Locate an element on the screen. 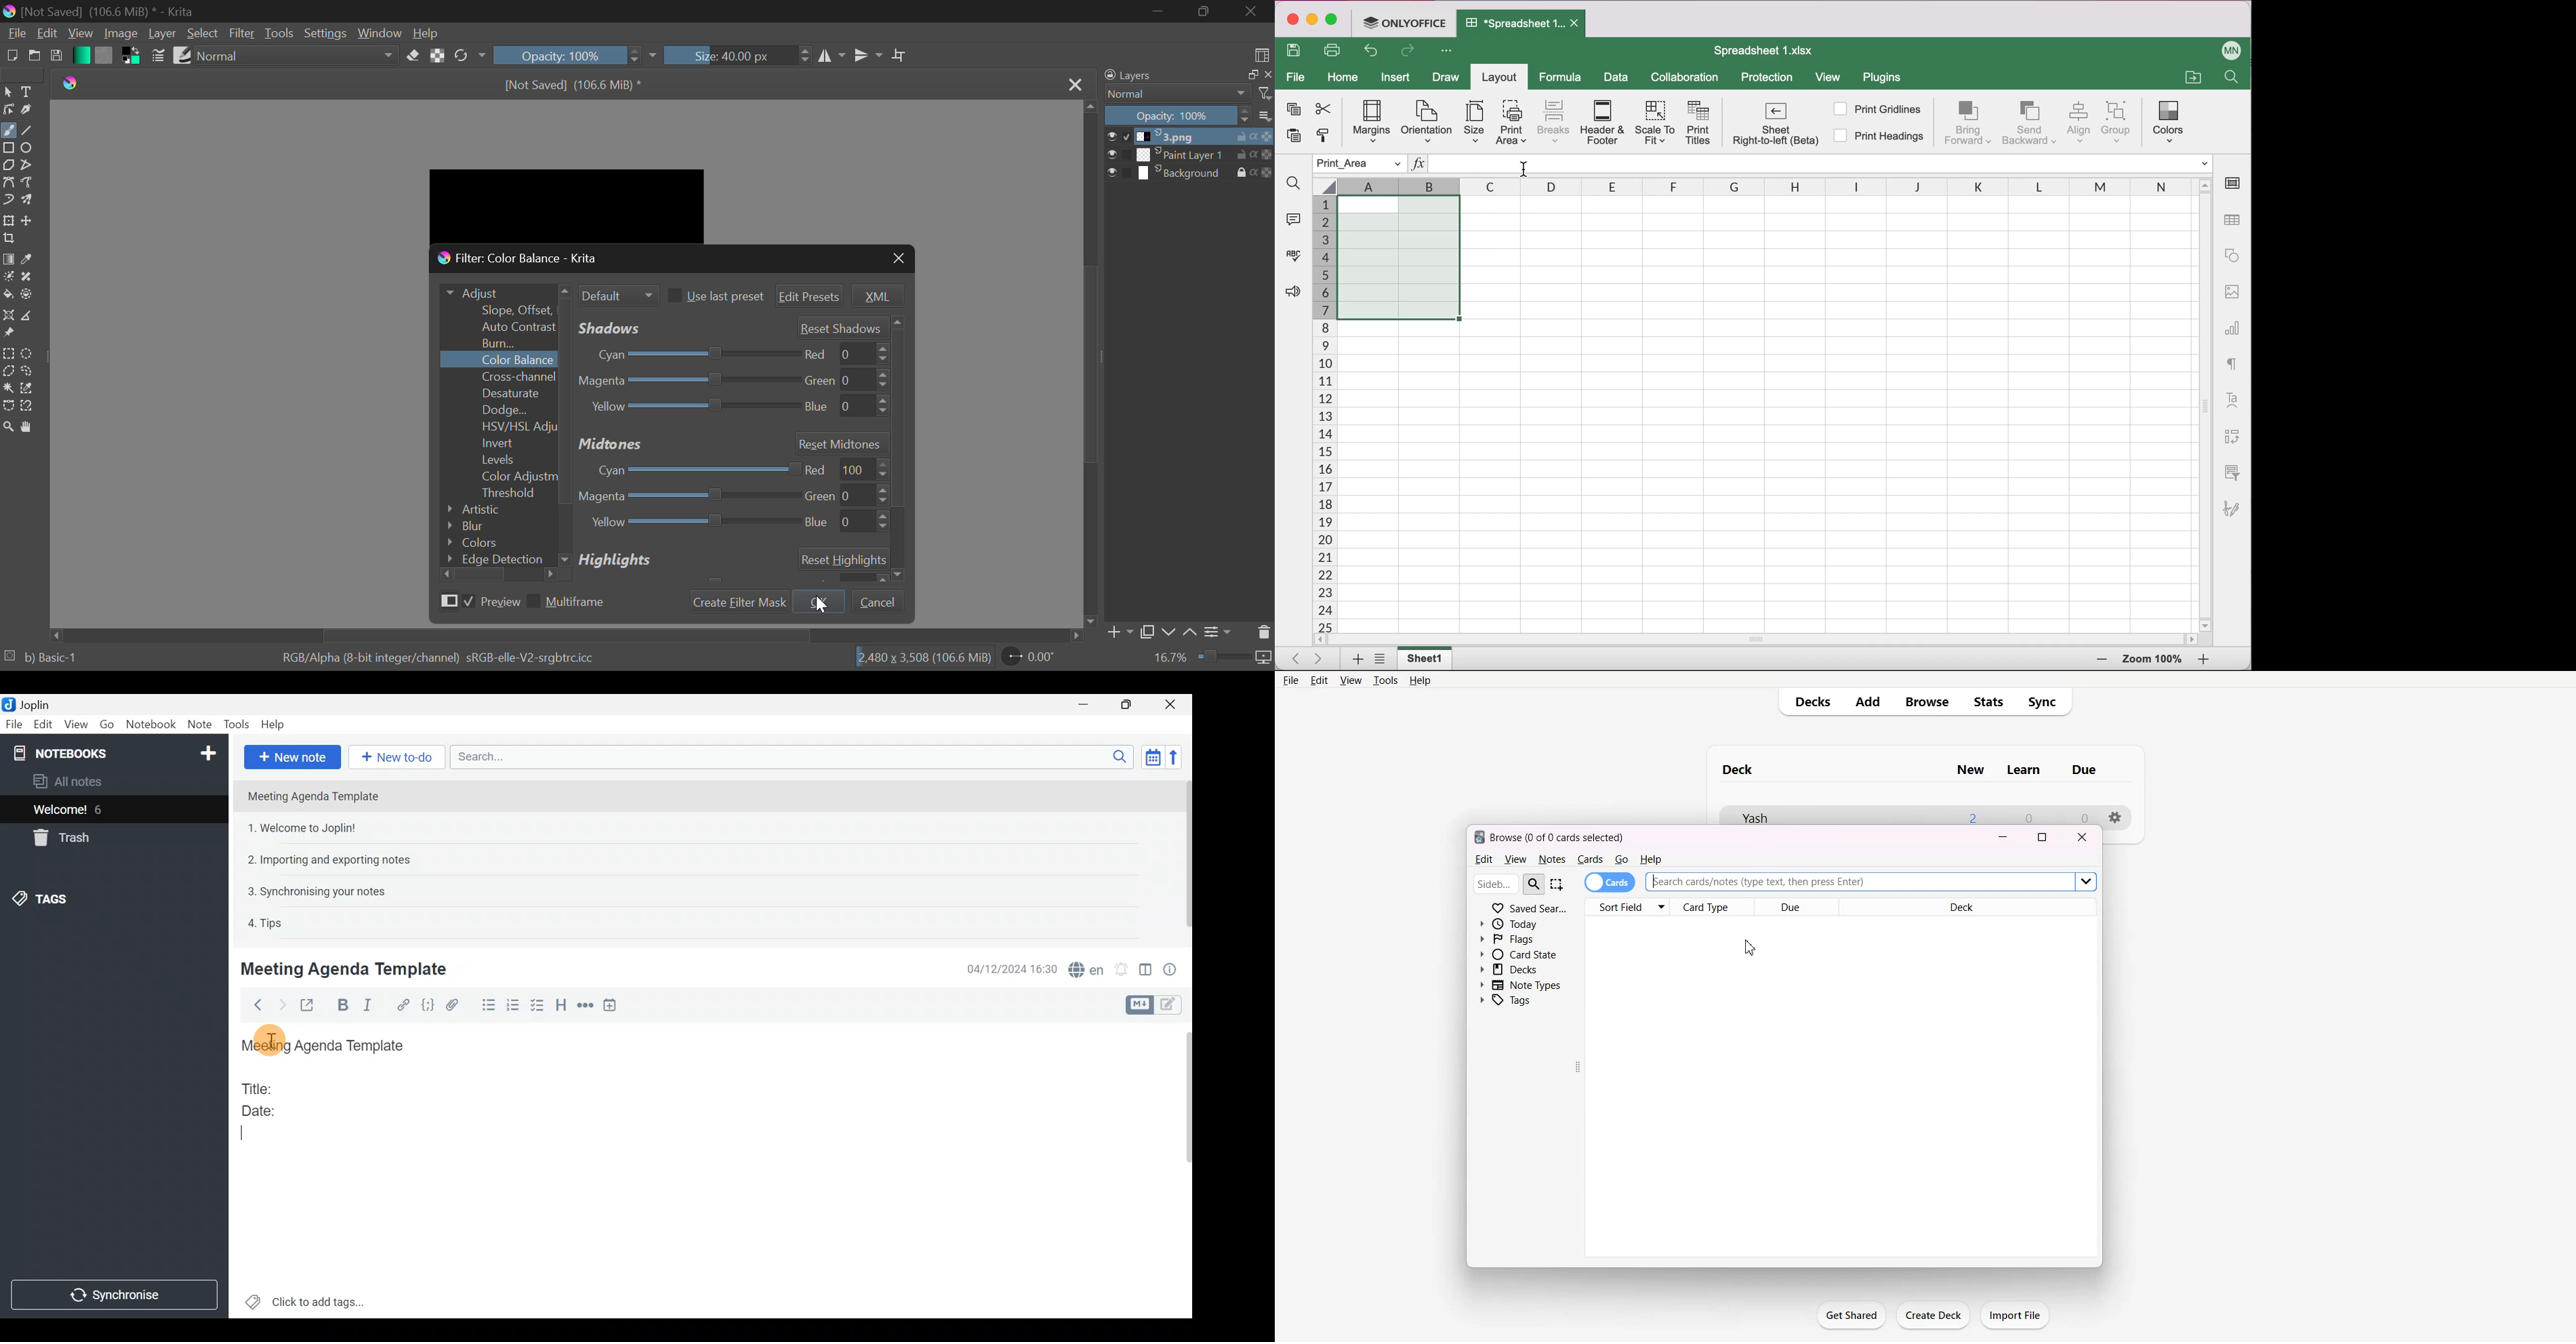  Bezier Curve Selection is located at coordinates (9, 405).